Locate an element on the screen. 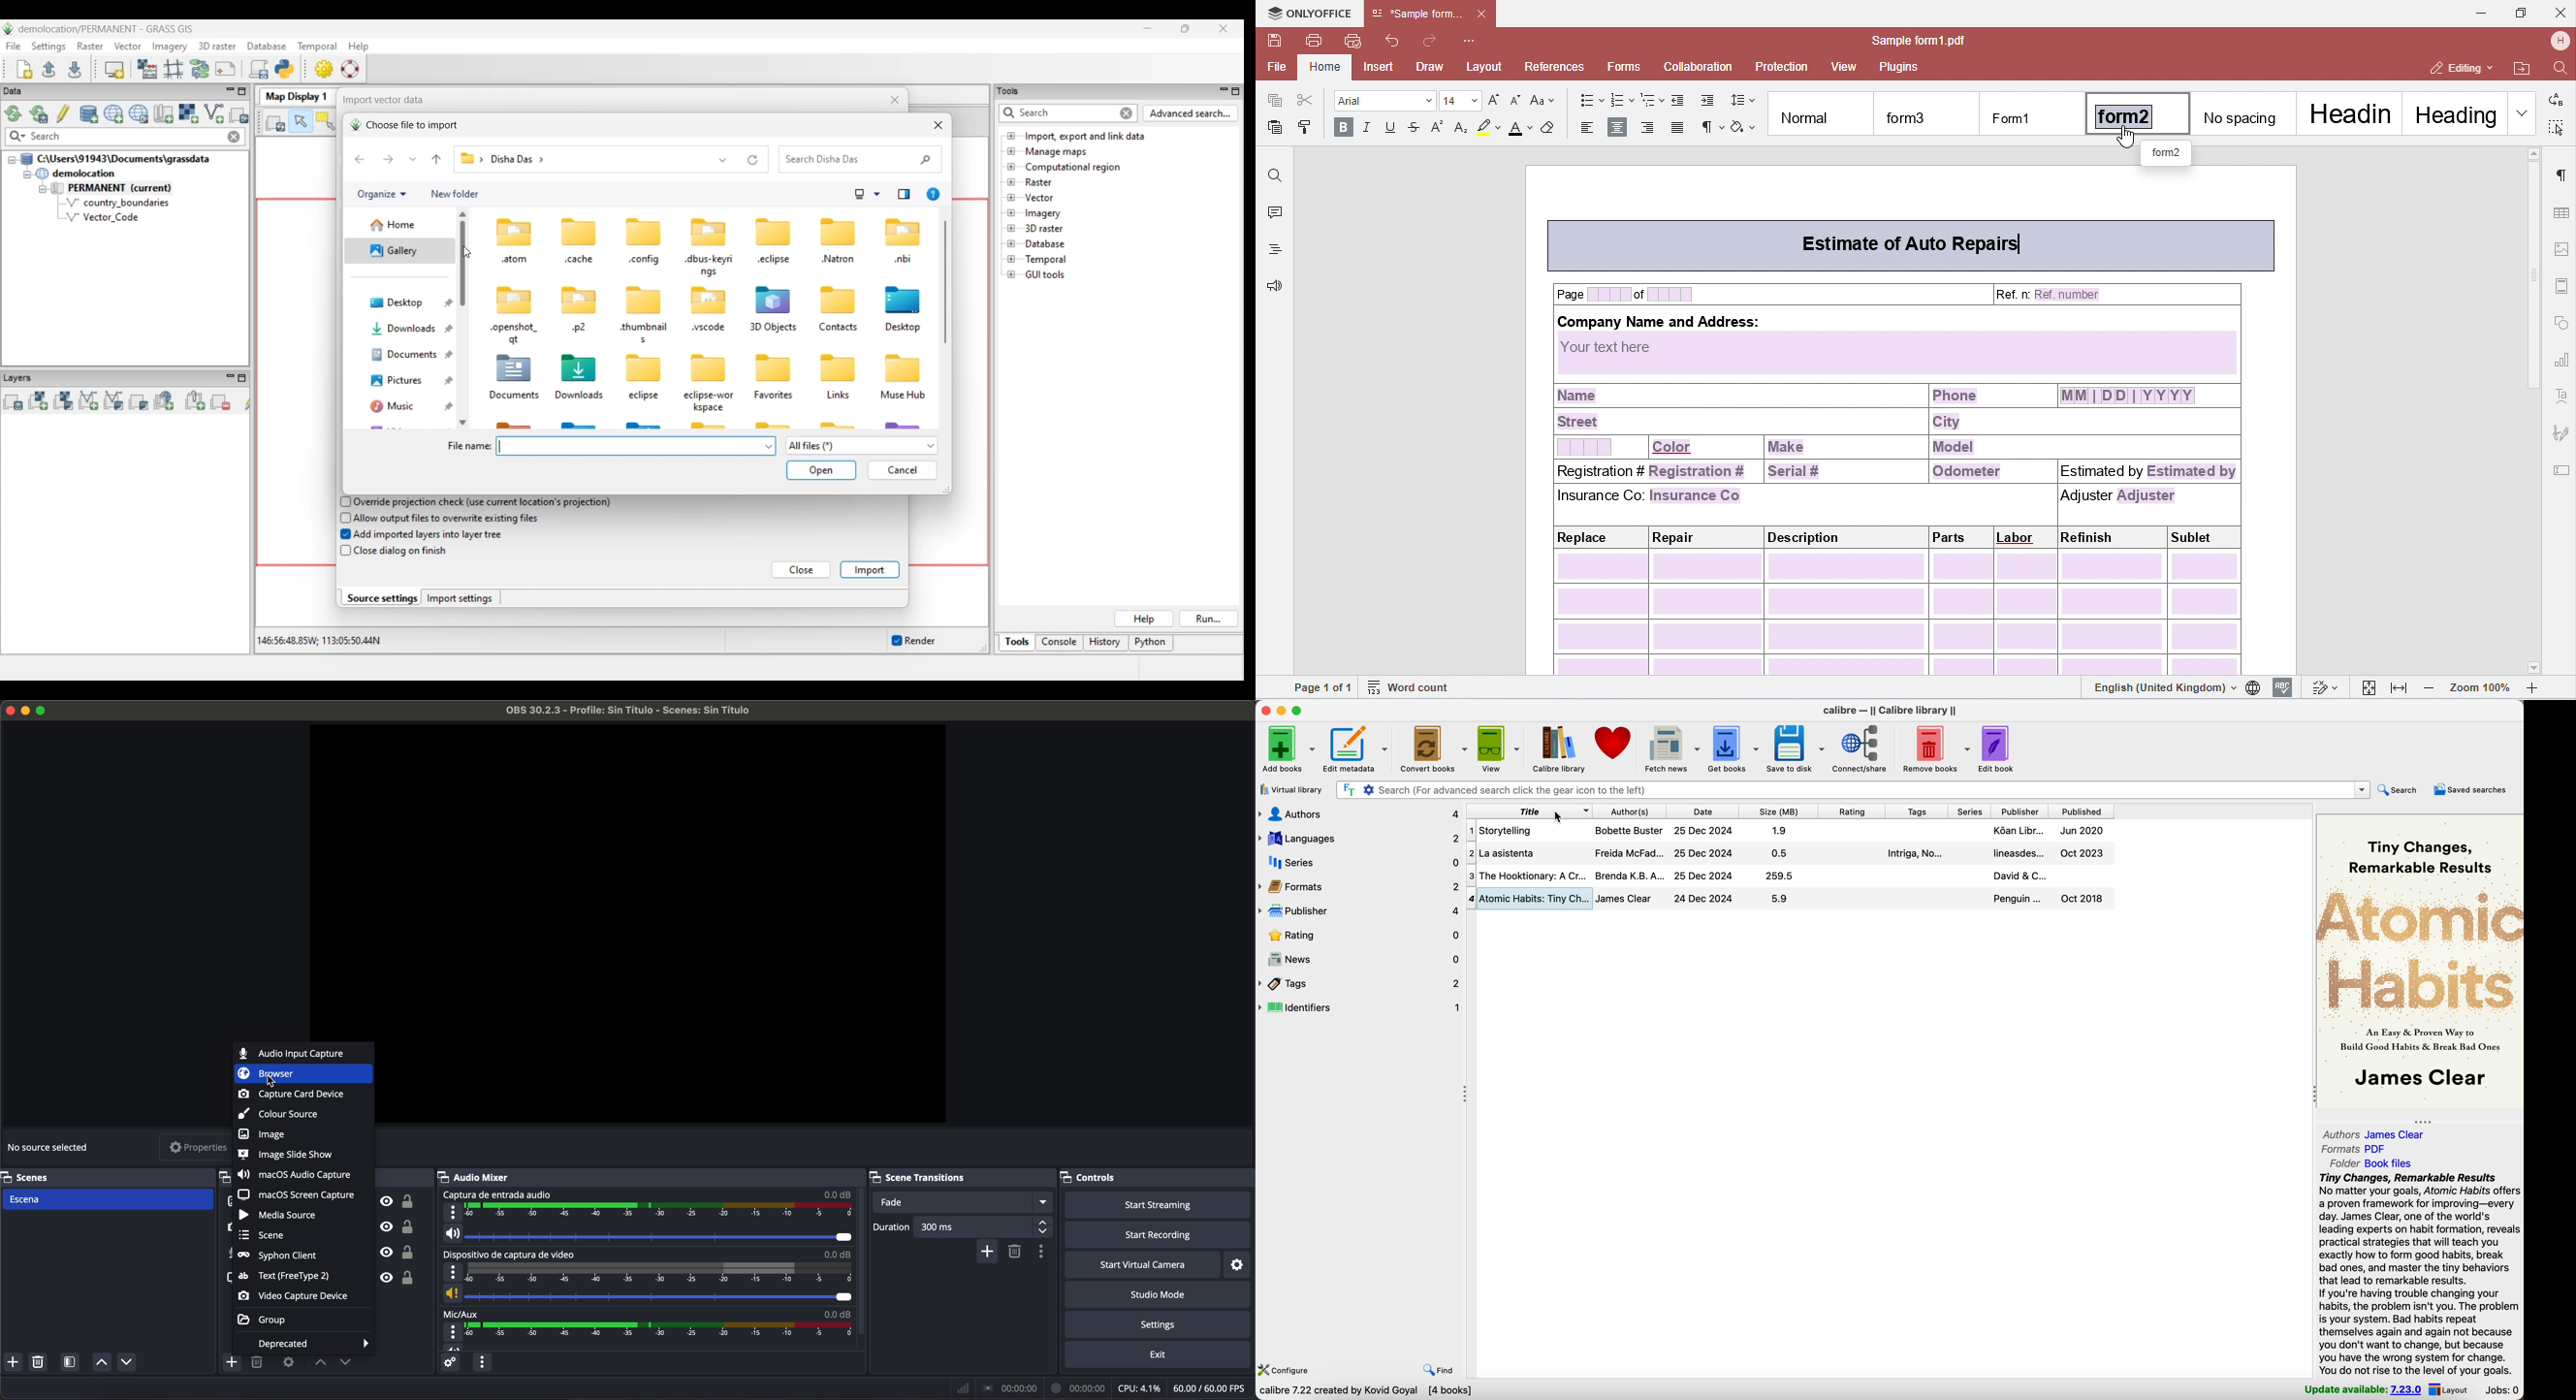  open source properties is located at coordinates (288, 1363).